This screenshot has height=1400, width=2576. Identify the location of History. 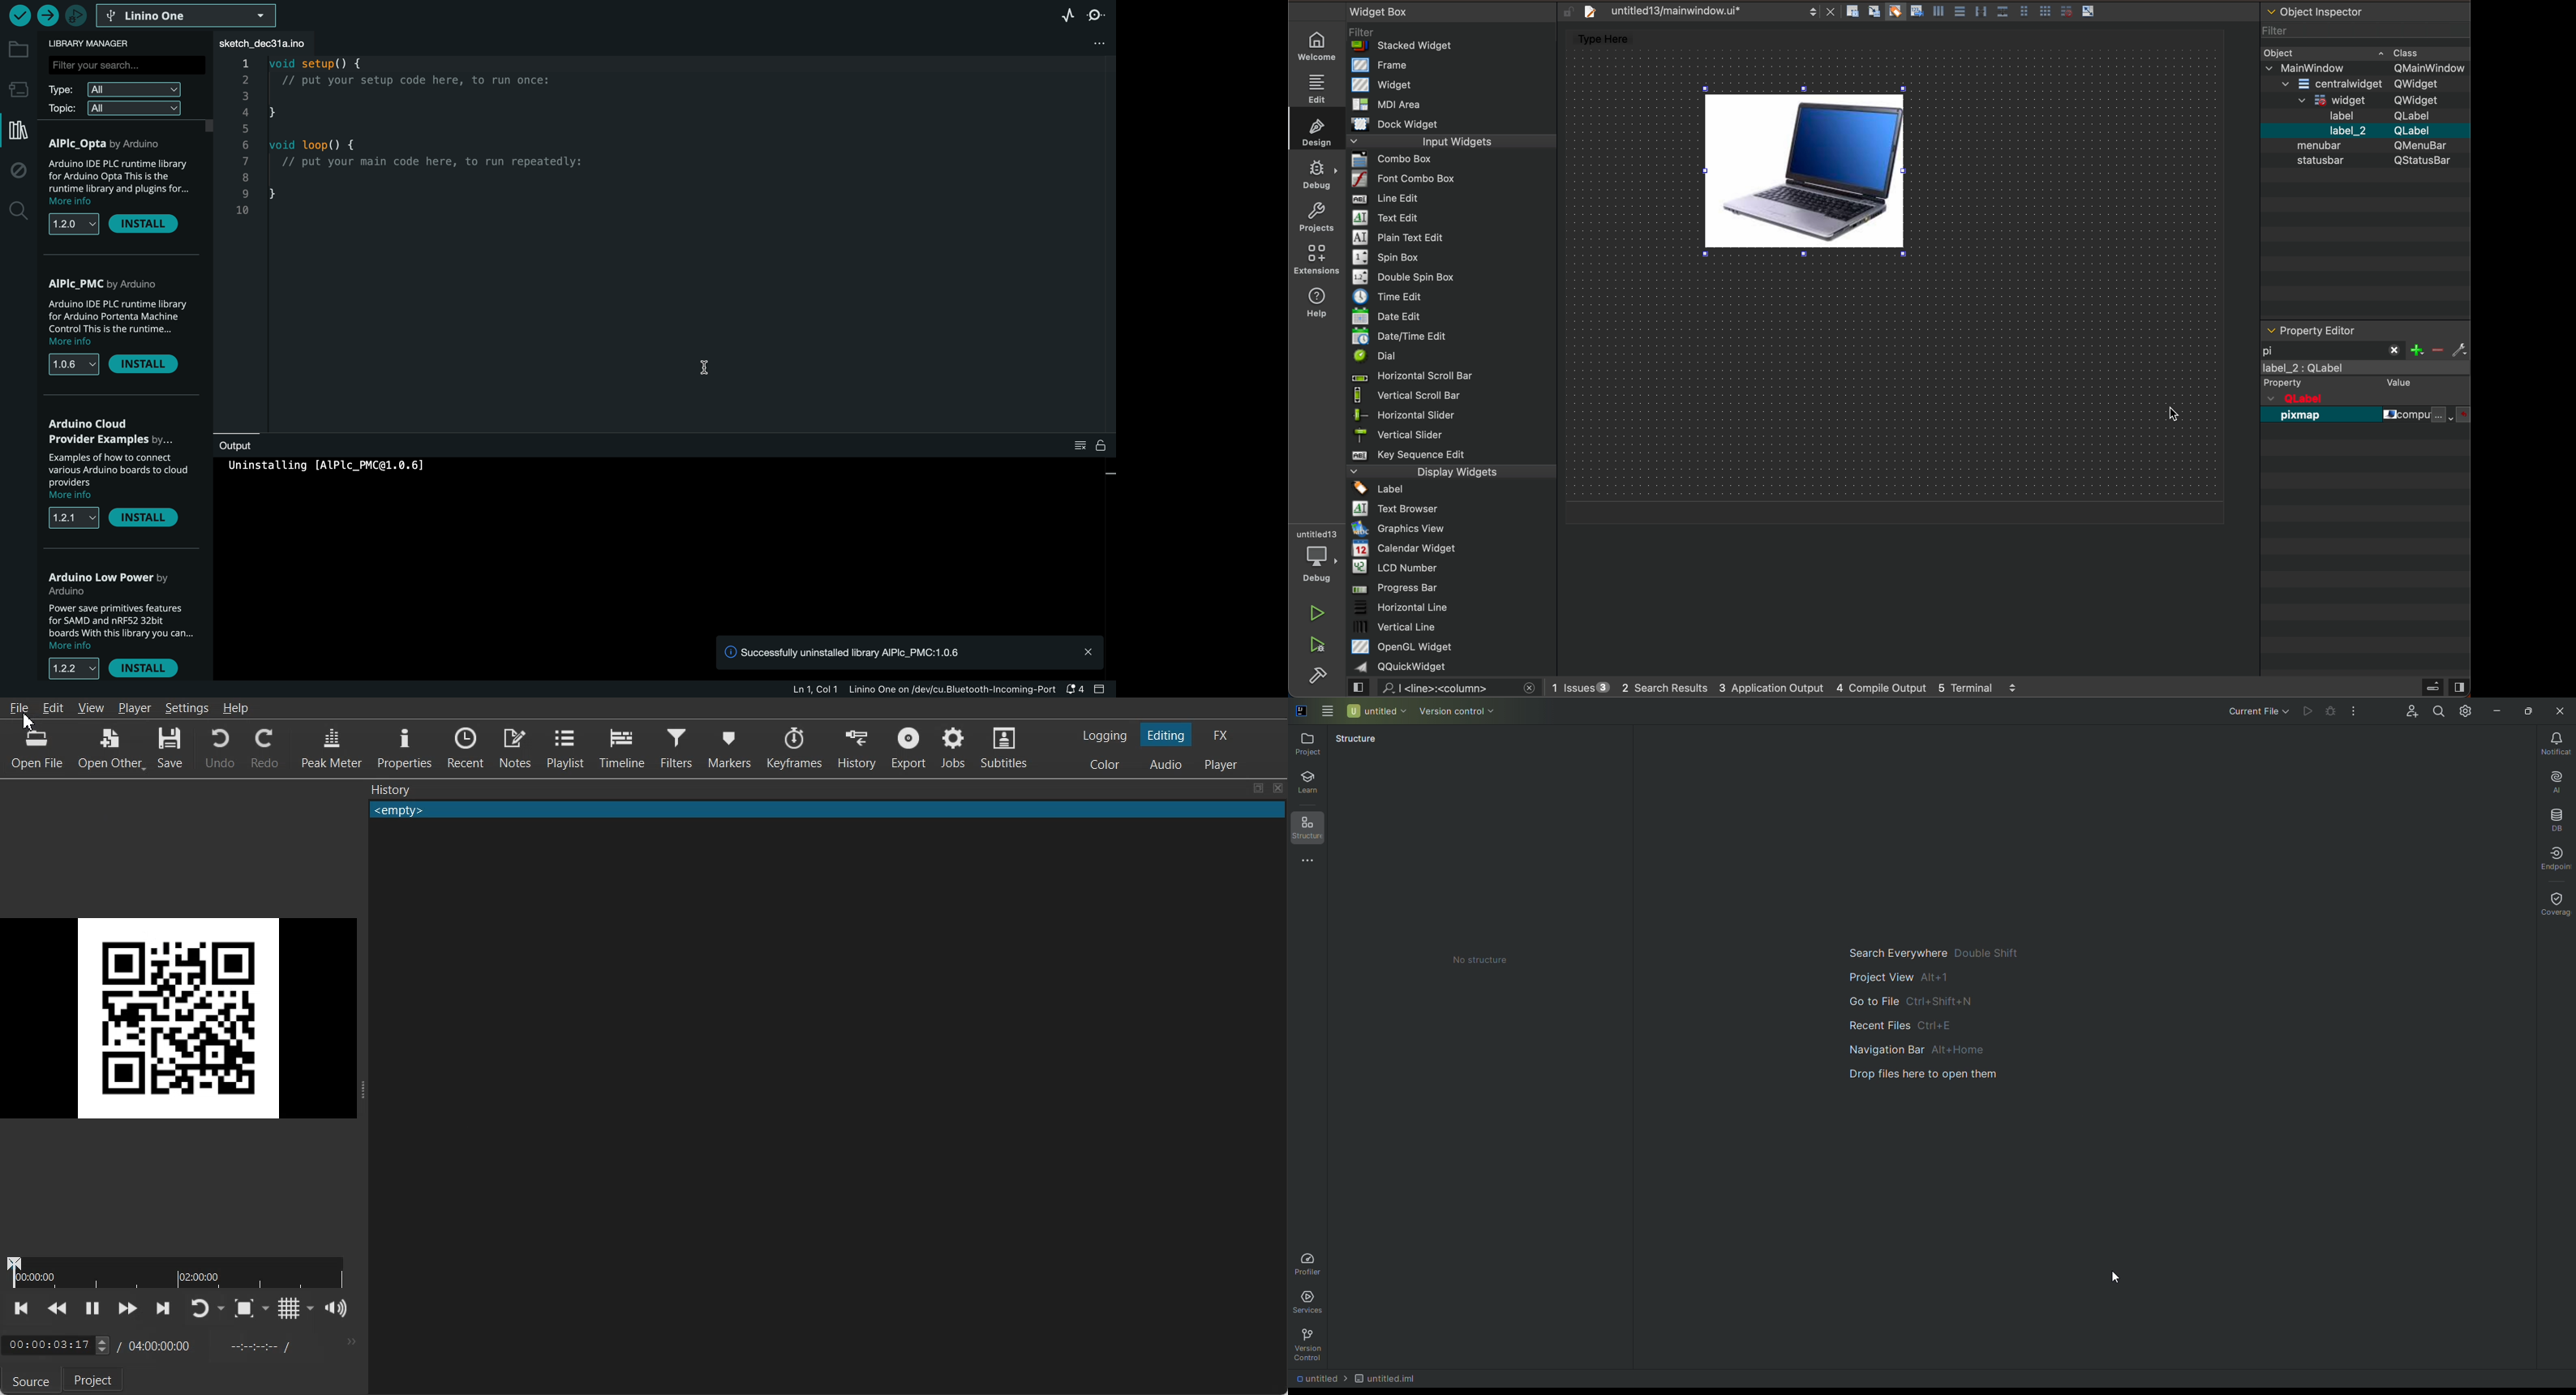
(857, 748).